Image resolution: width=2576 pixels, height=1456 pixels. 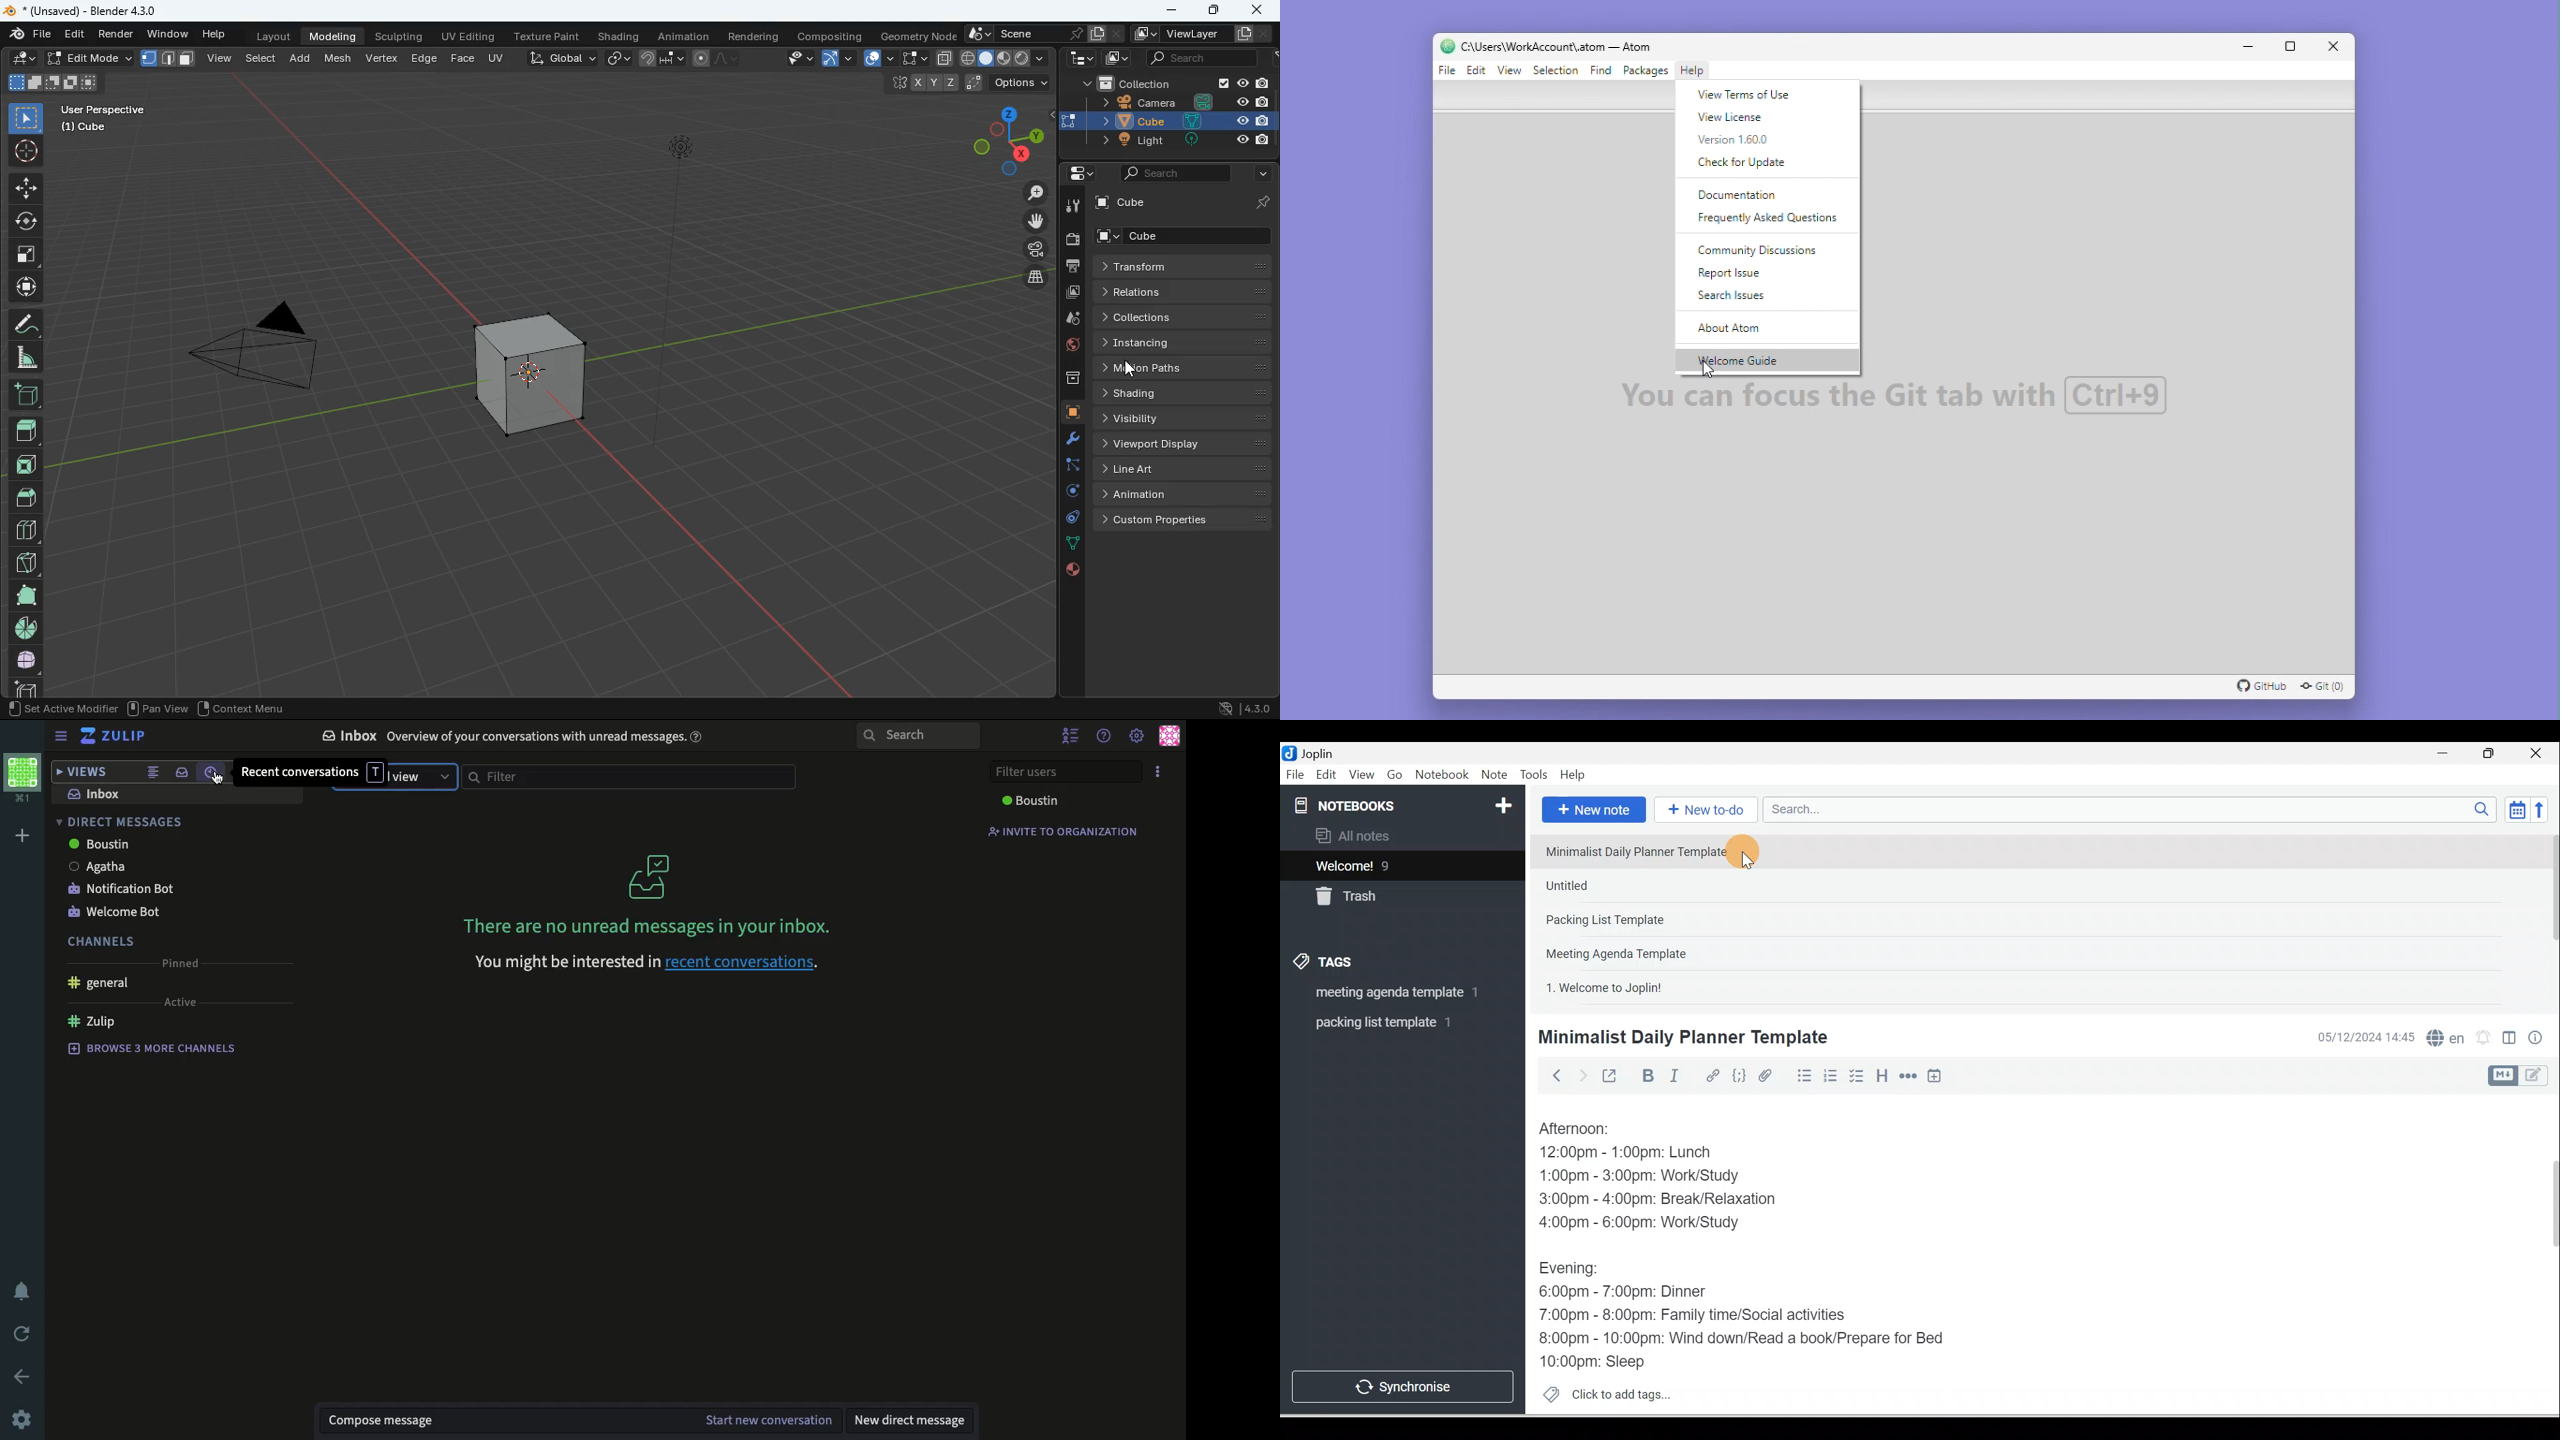 I want to click on File, so click(x=1296, y=773).